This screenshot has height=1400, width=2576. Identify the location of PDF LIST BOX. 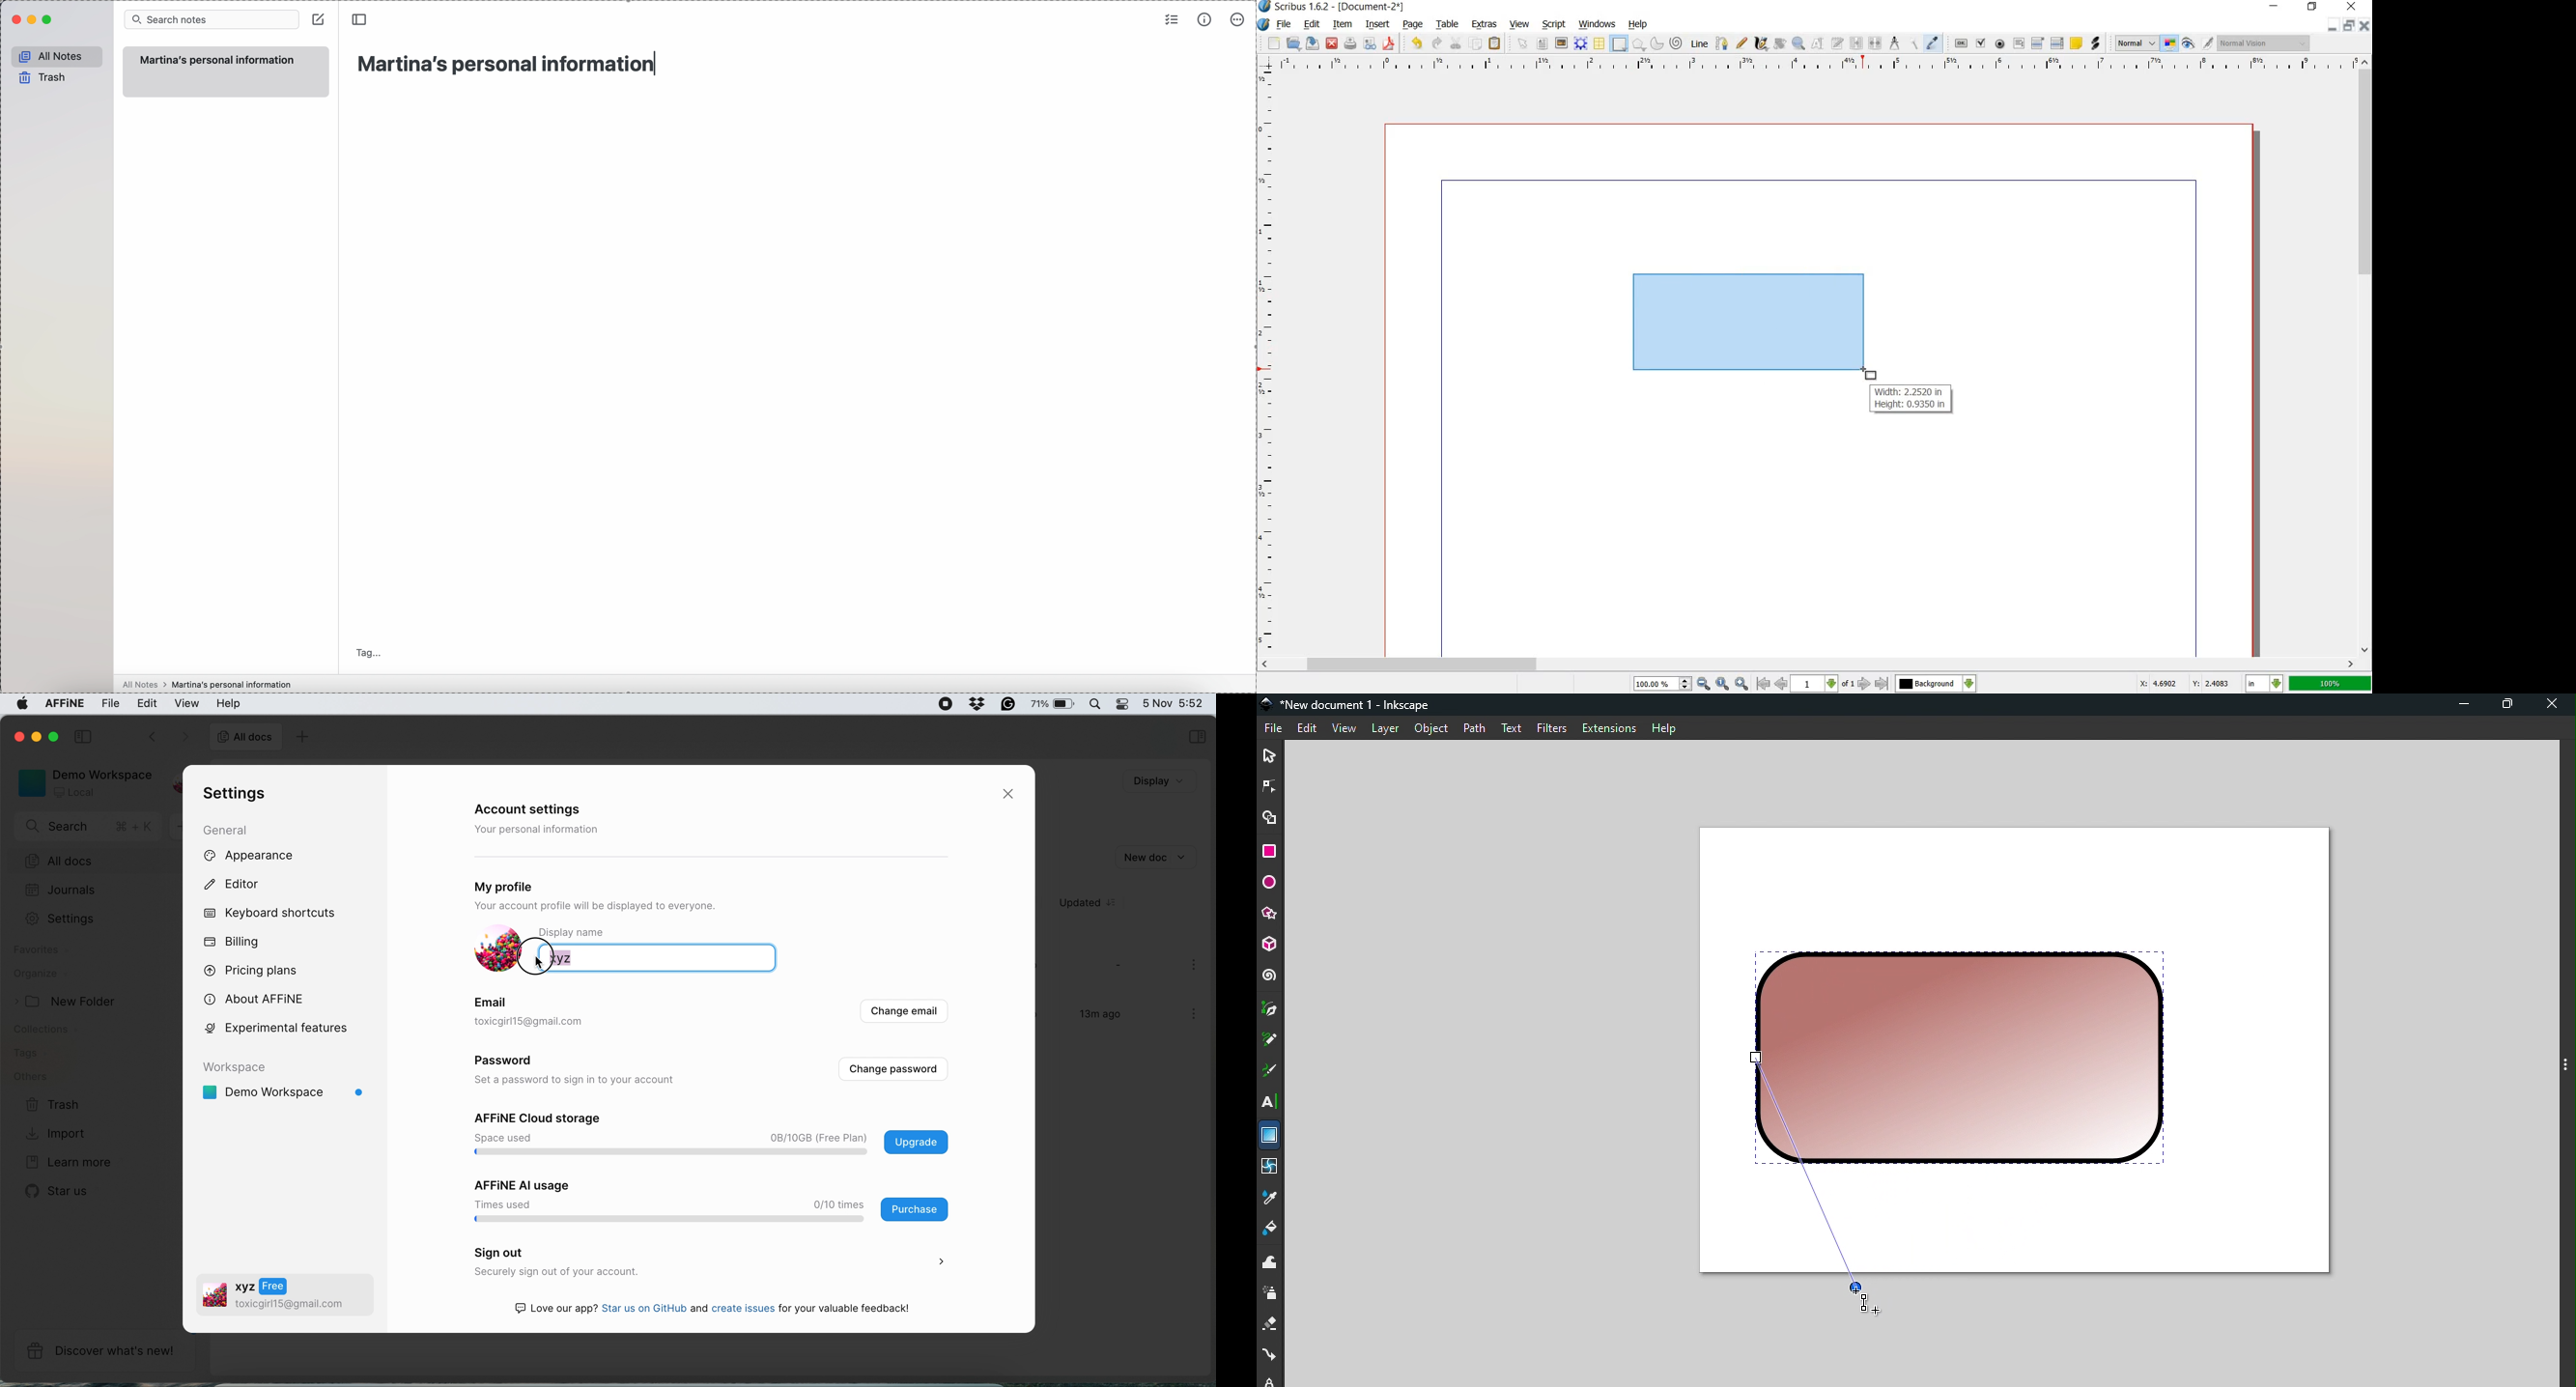
(2056, 43).